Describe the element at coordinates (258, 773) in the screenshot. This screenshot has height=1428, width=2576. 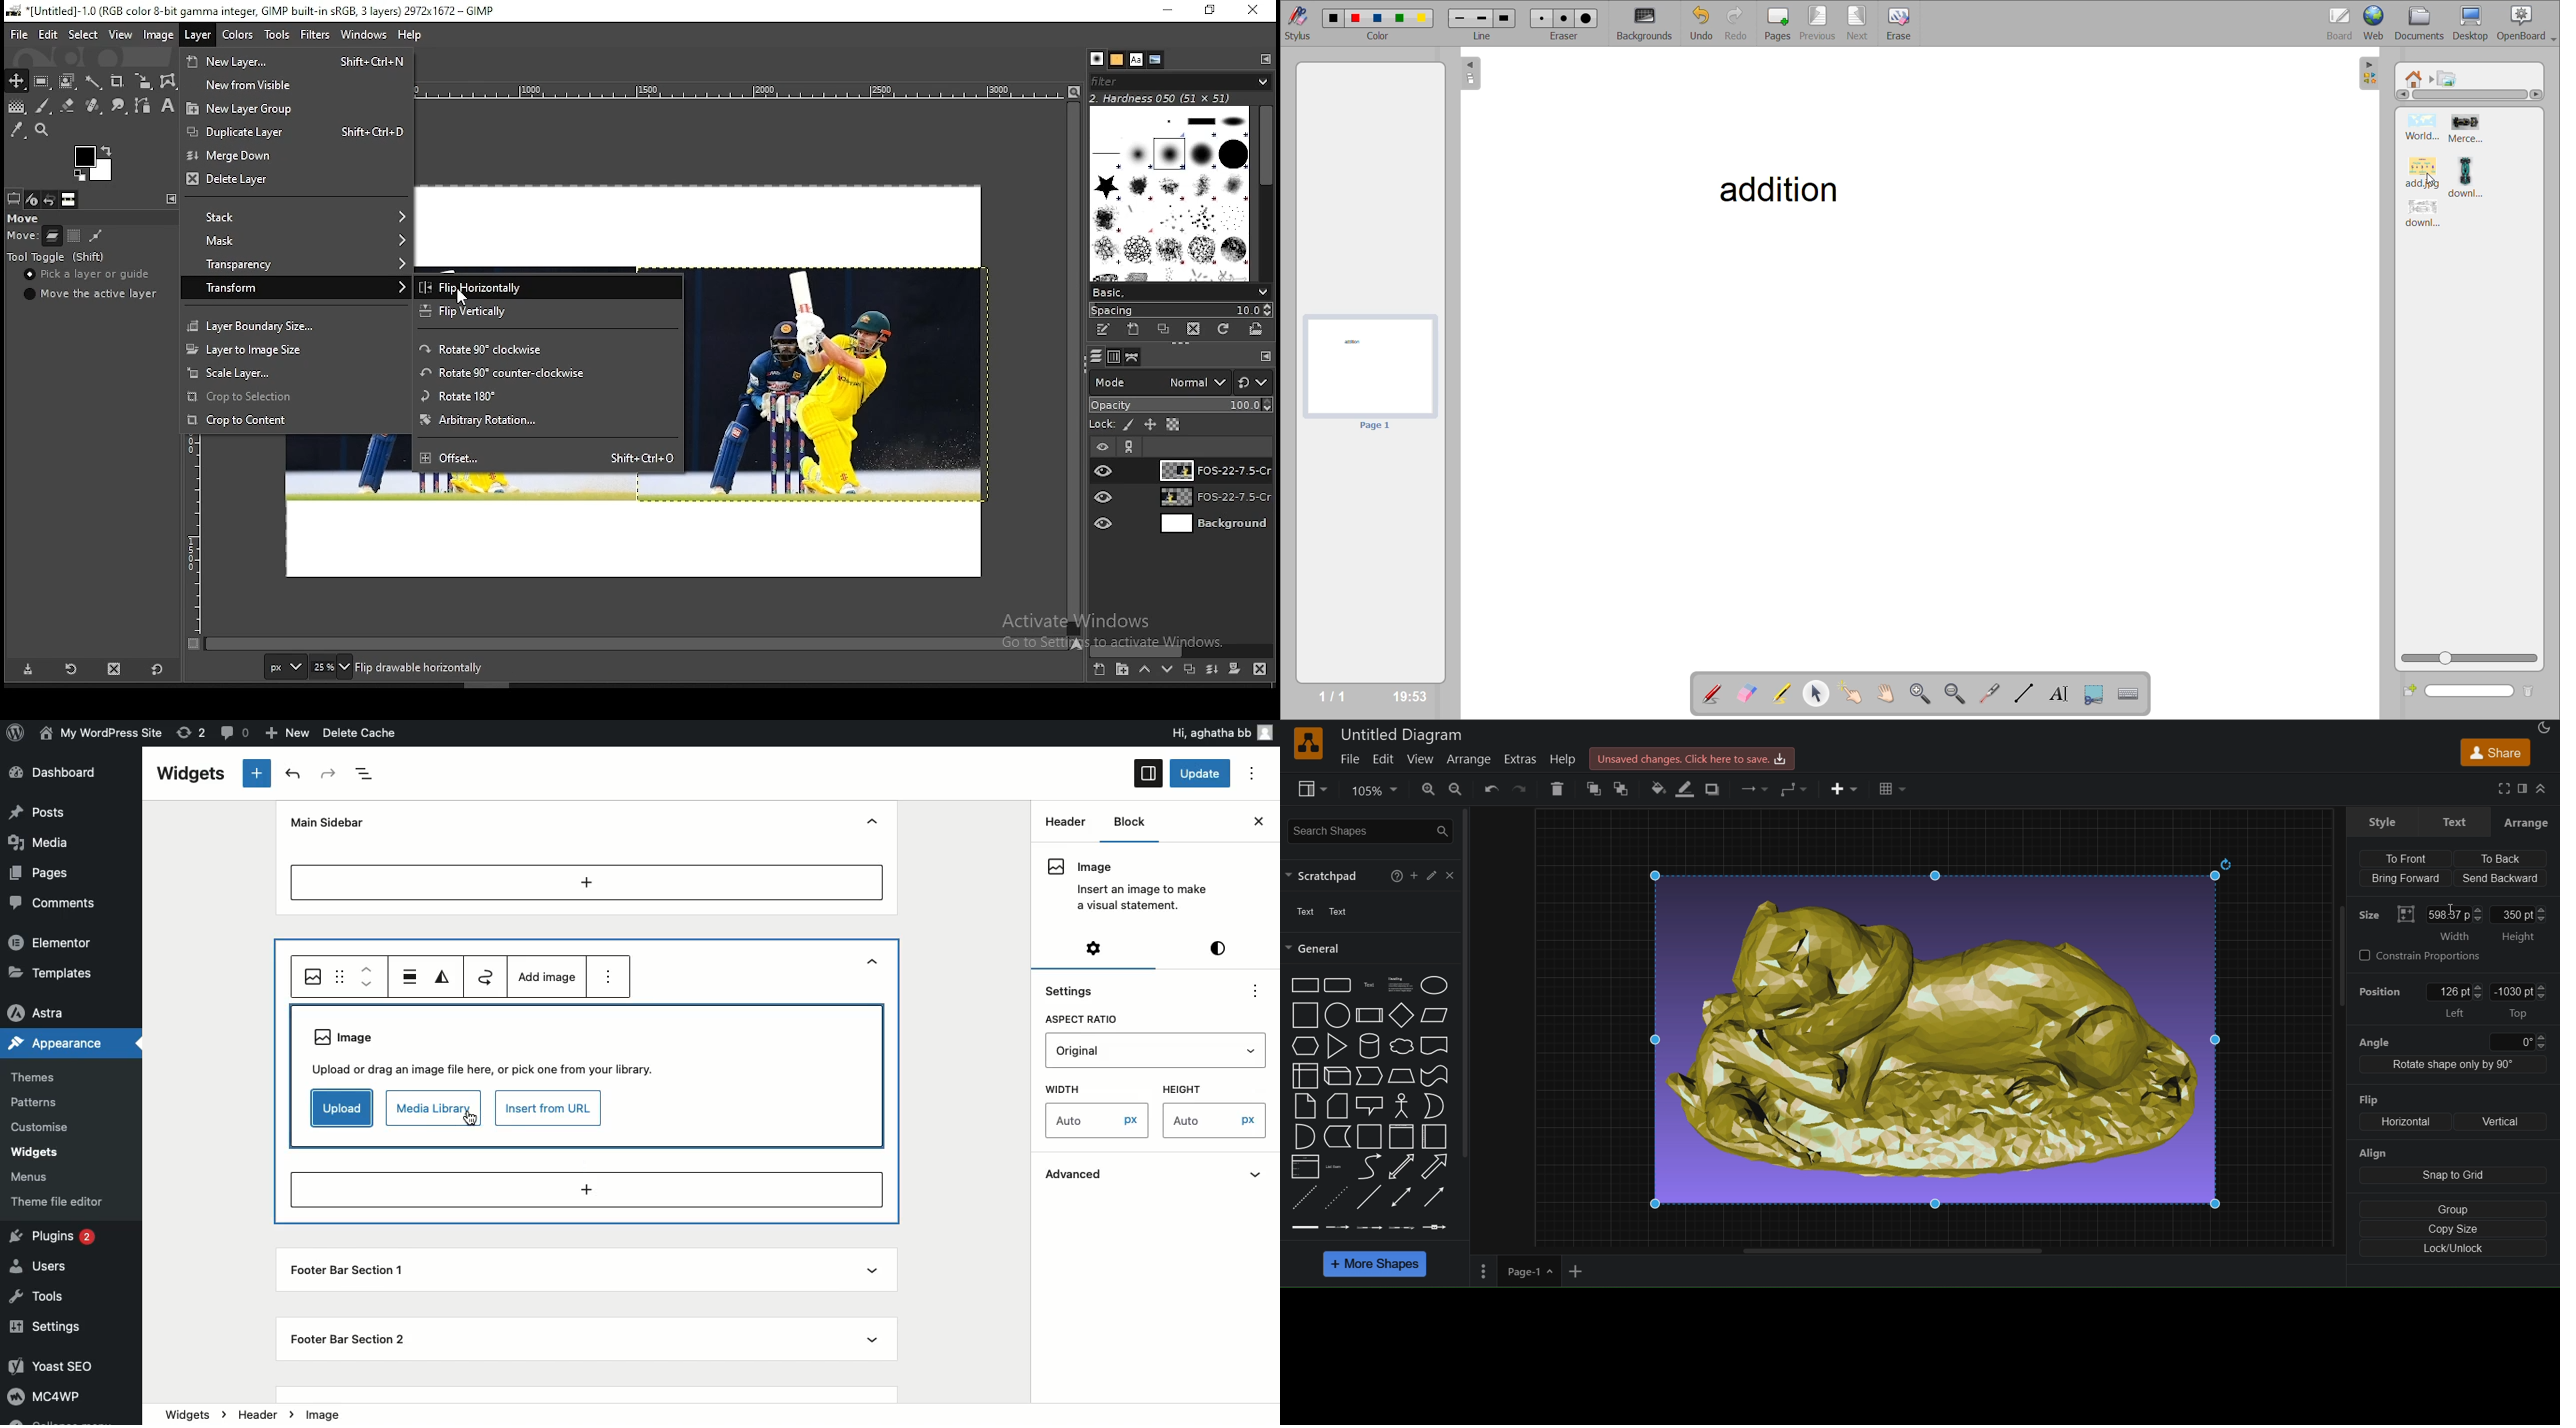
I see `New block` at that location.